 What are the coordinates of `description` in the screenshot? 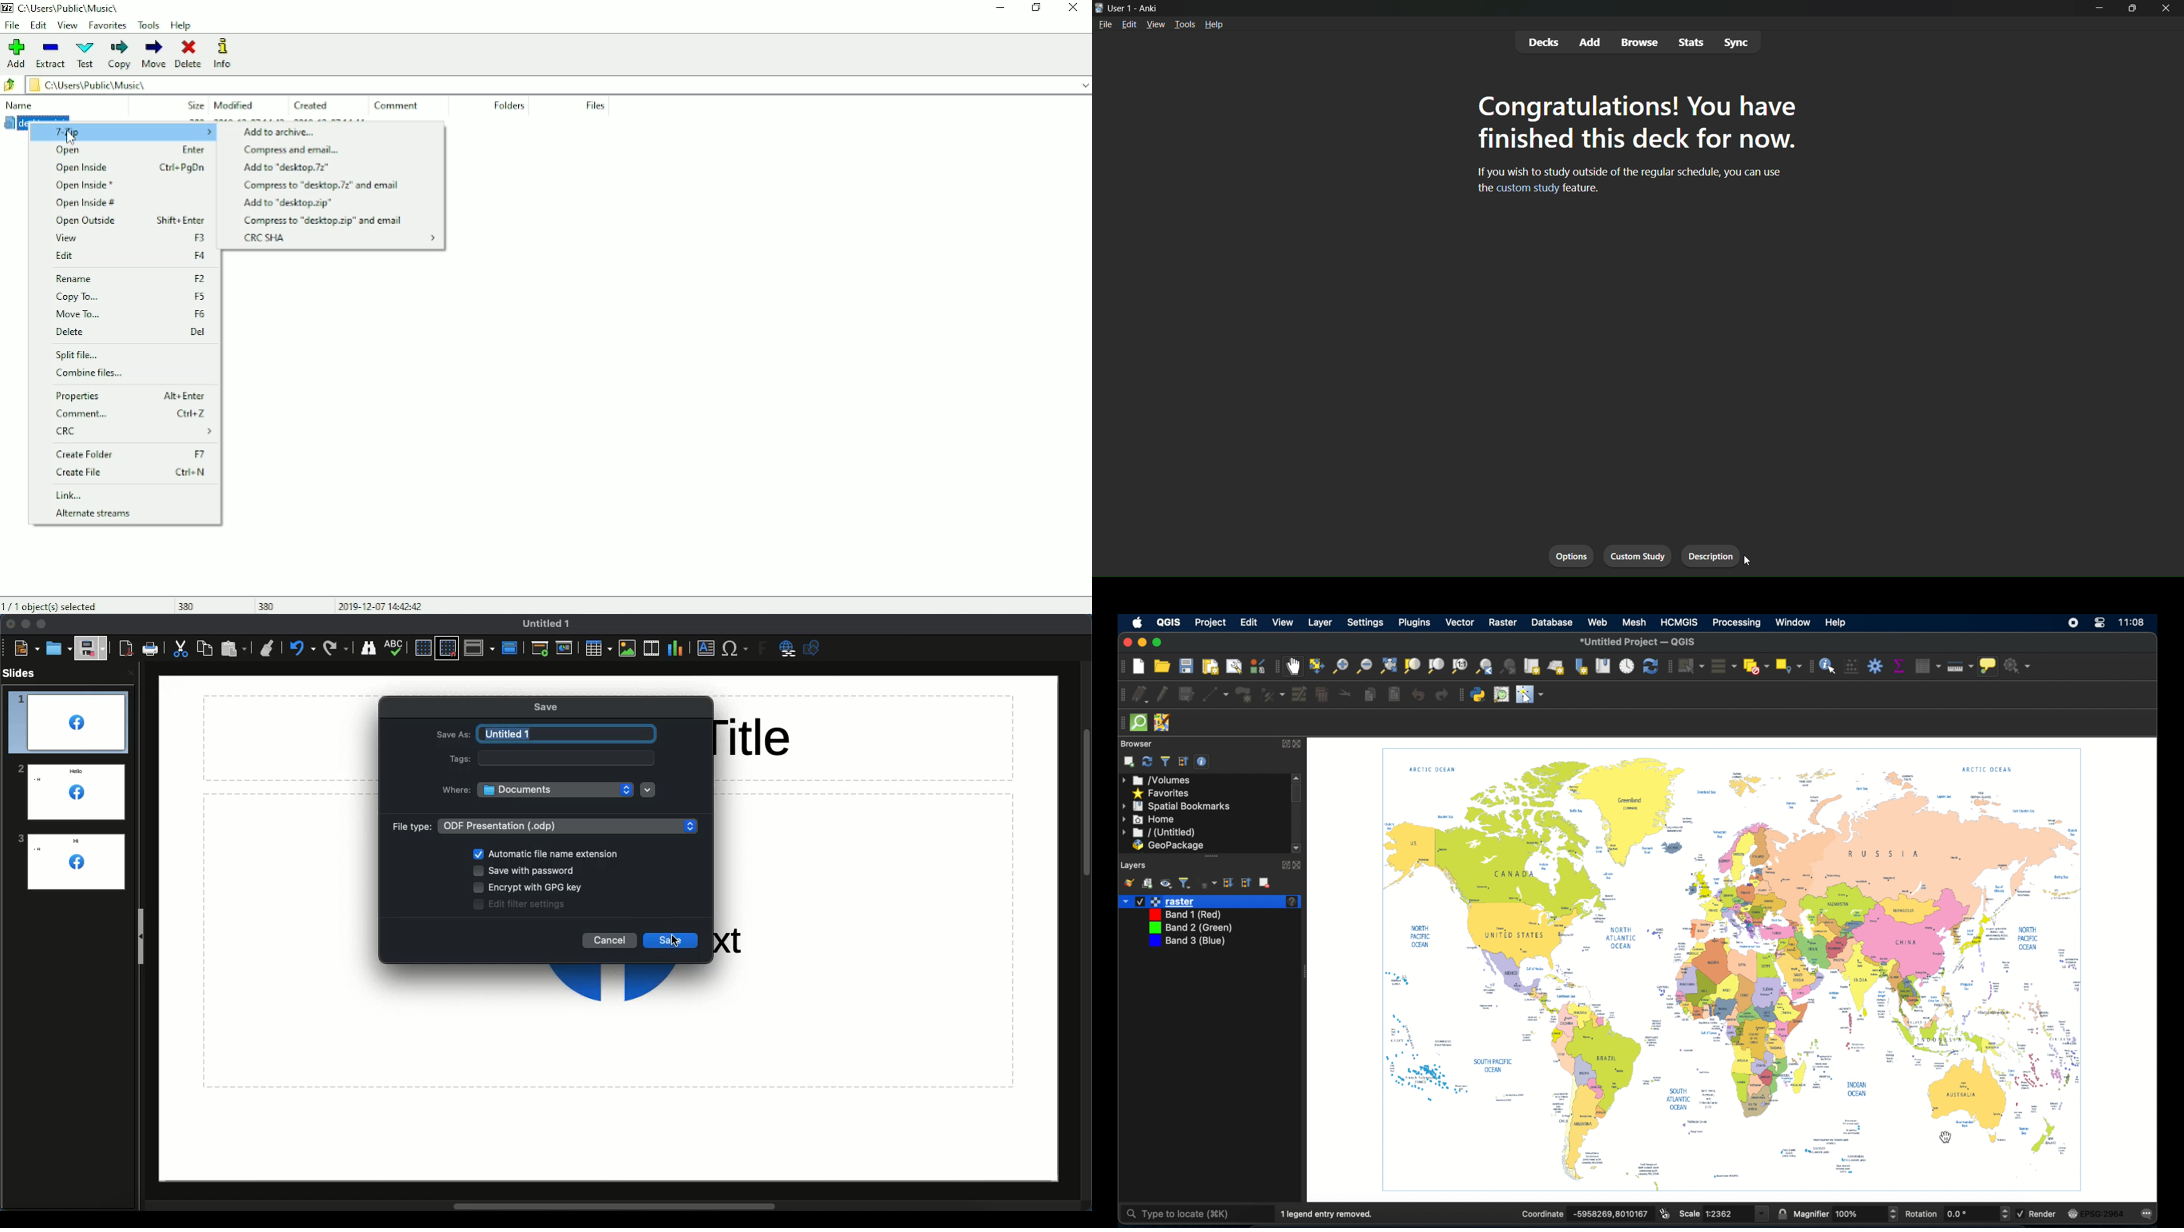 It's located at (1713, 556).